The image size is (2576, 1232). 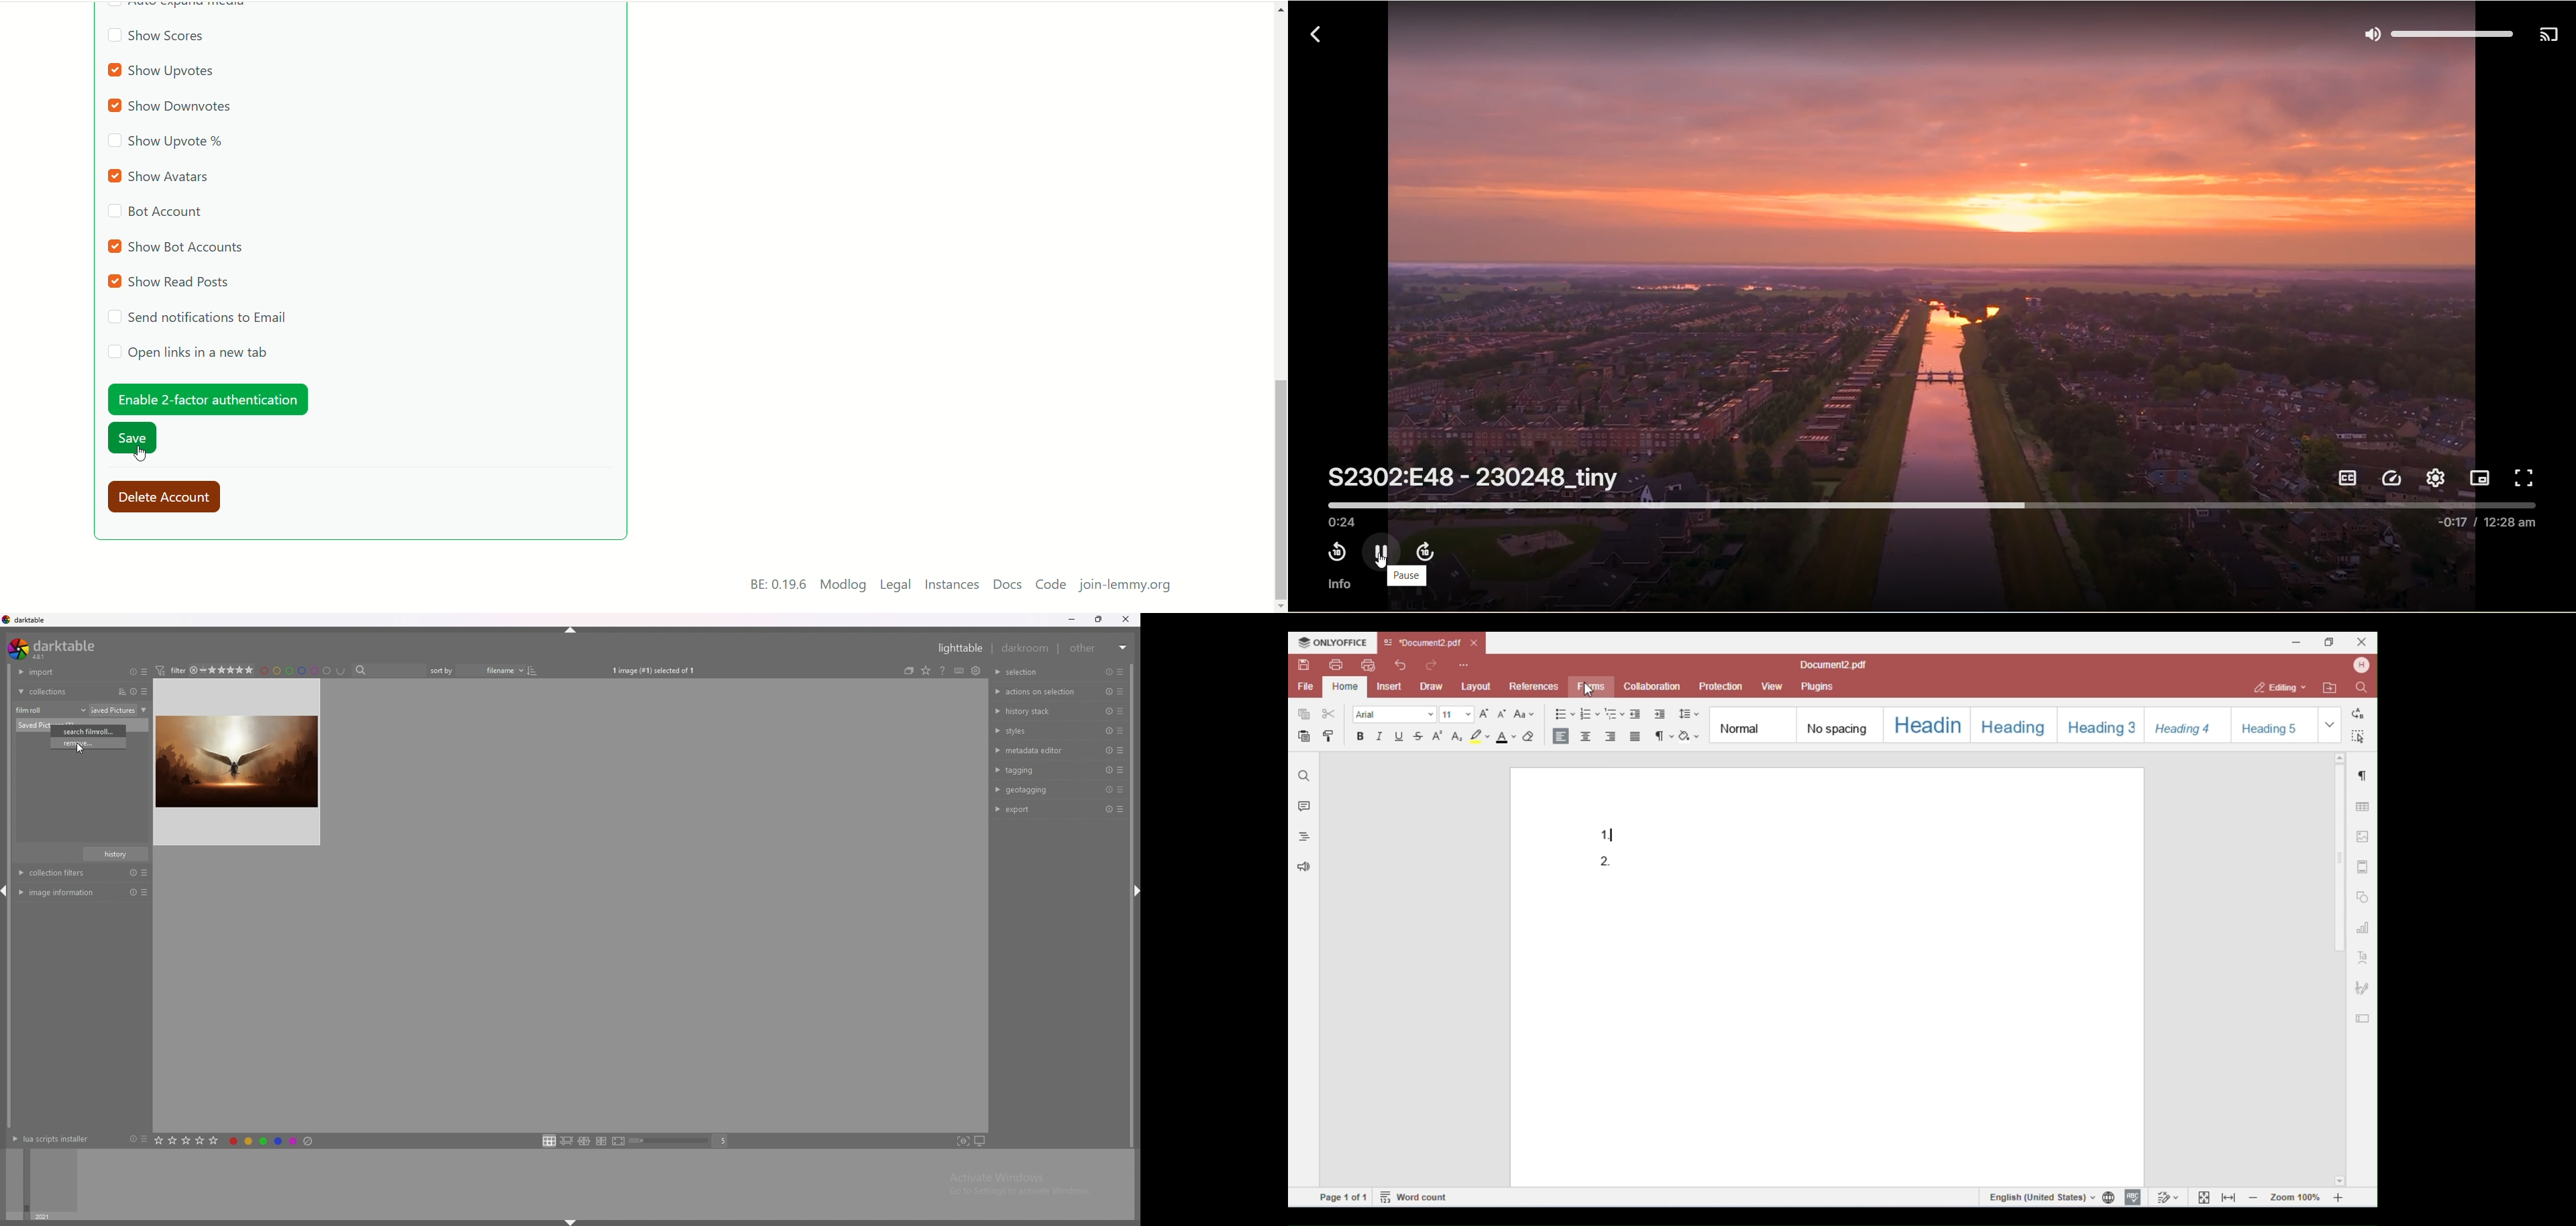 What do you see at coordinates (896, 587) in the screenshot?
I see `legal` at bounding box center [896, 587].